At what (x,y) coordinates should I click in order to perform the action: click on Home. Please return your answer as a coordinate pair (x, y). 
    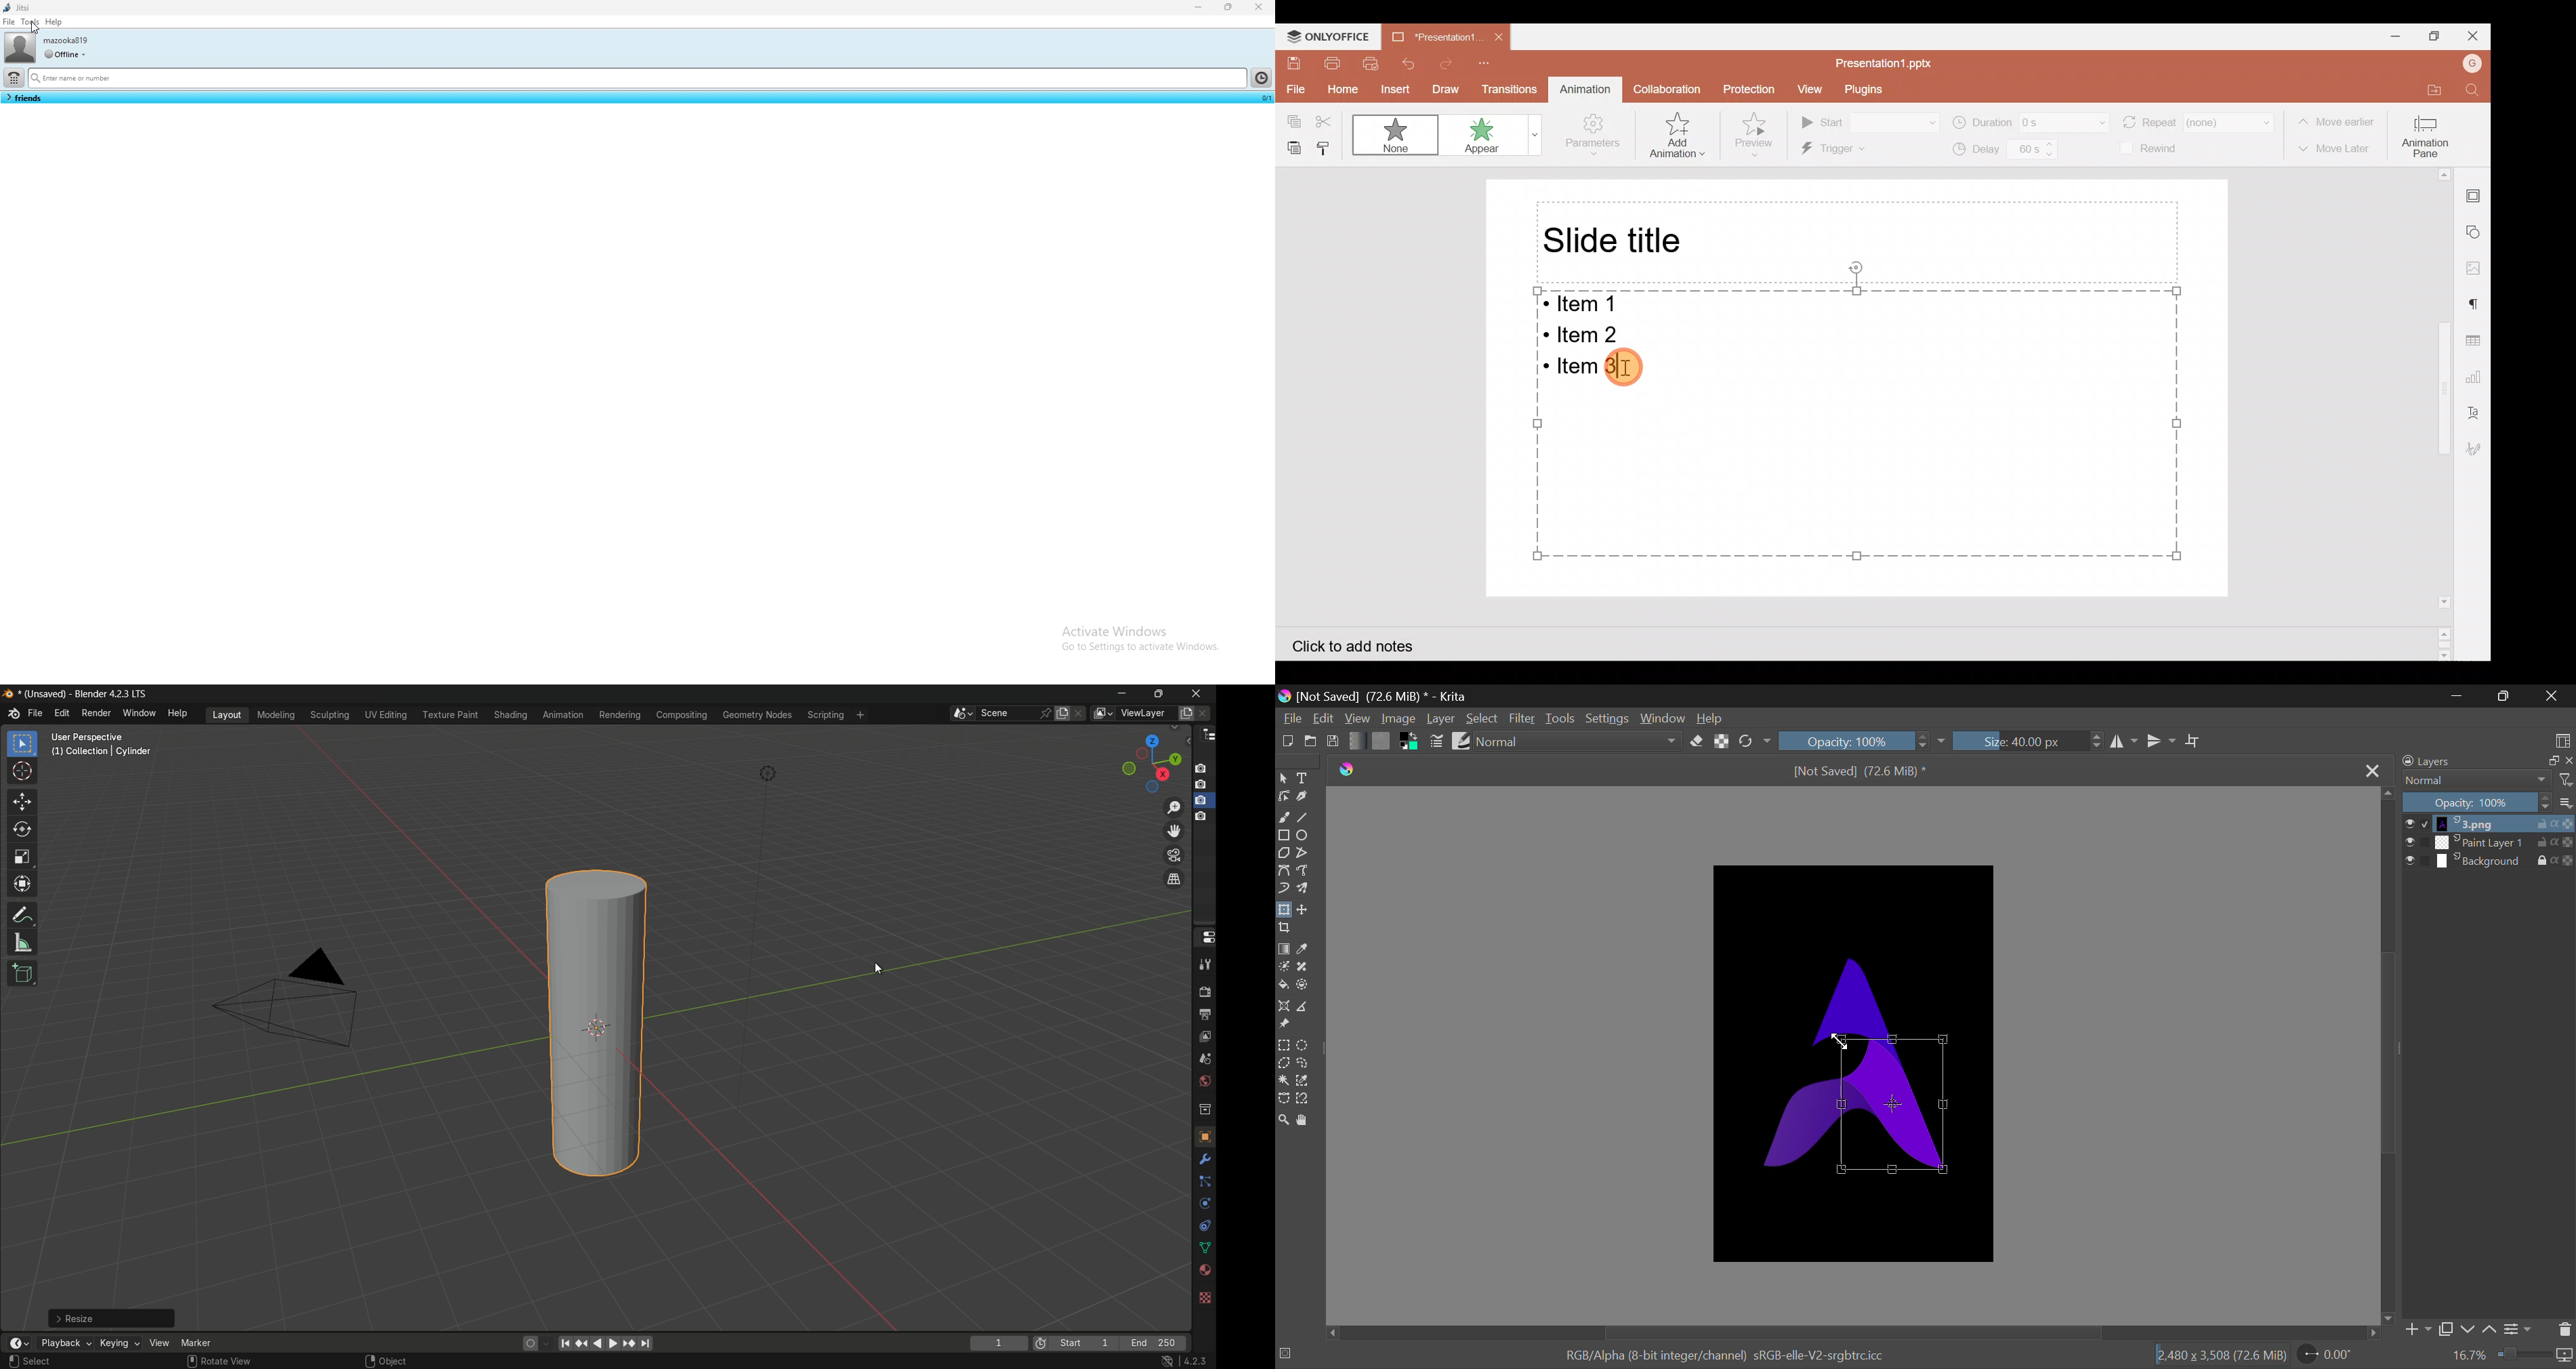
    Looking at the image, I should click on (1336, 87).